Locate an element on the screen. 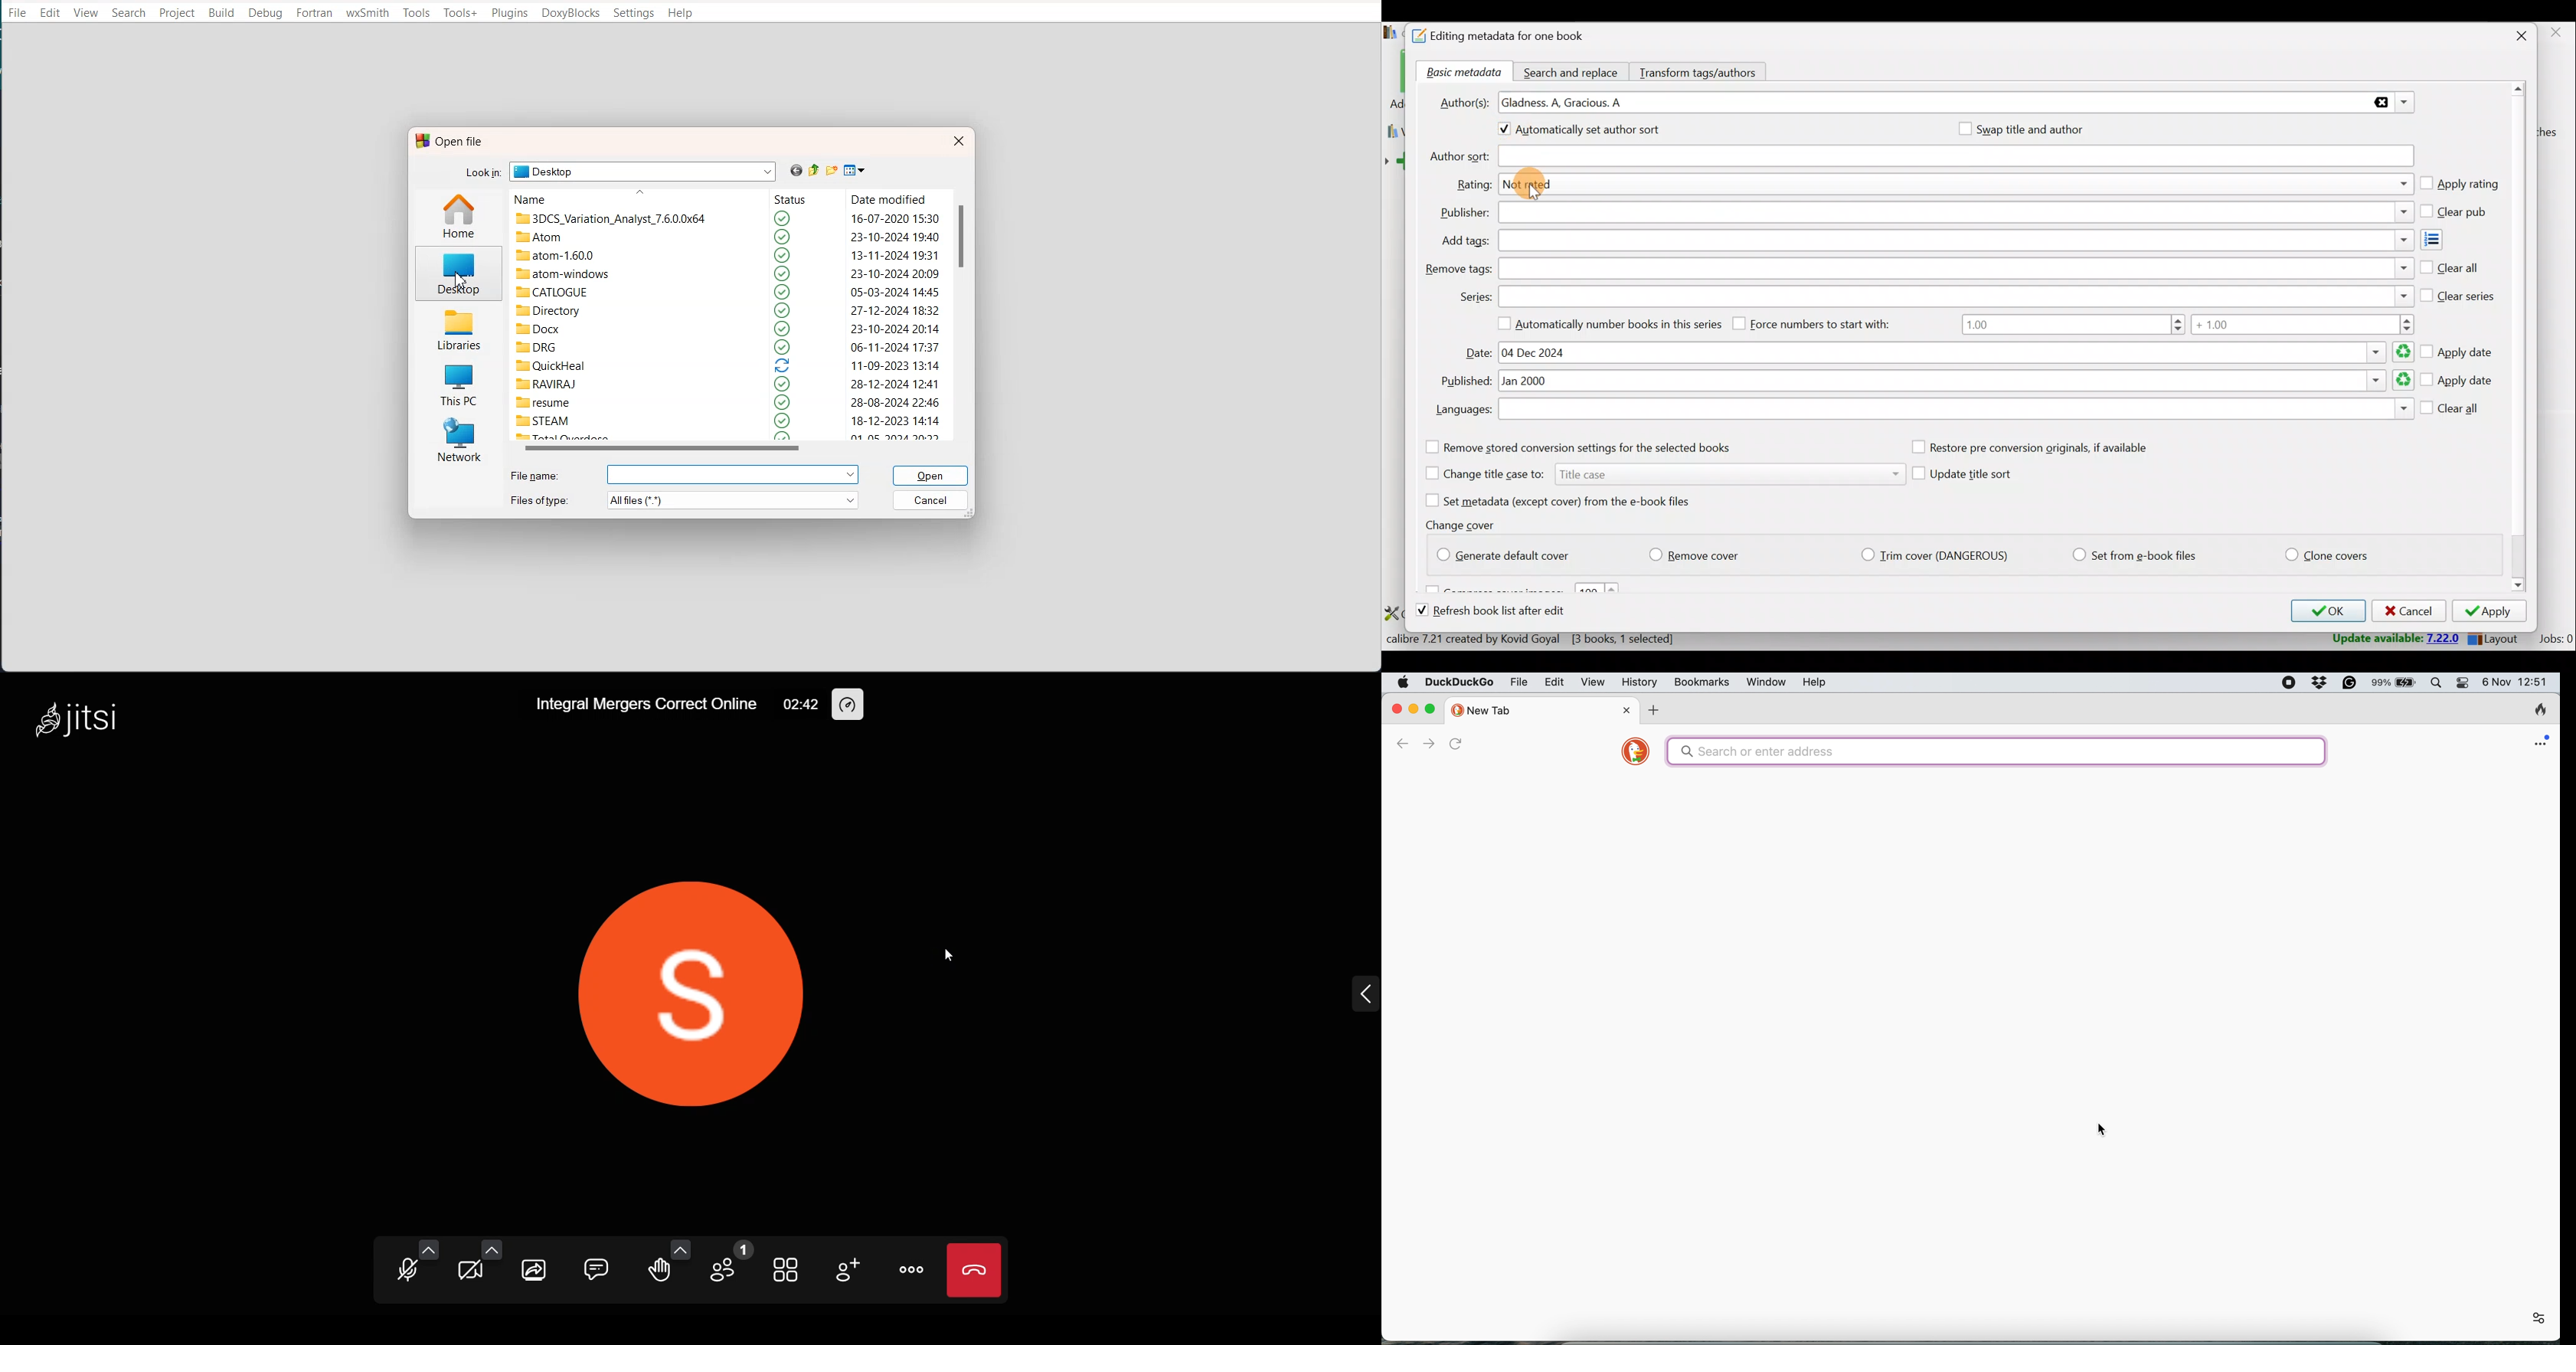 This screenshot has width=2576, height=1372. Refresh book list after edit is located at coordinates (1502, 612).